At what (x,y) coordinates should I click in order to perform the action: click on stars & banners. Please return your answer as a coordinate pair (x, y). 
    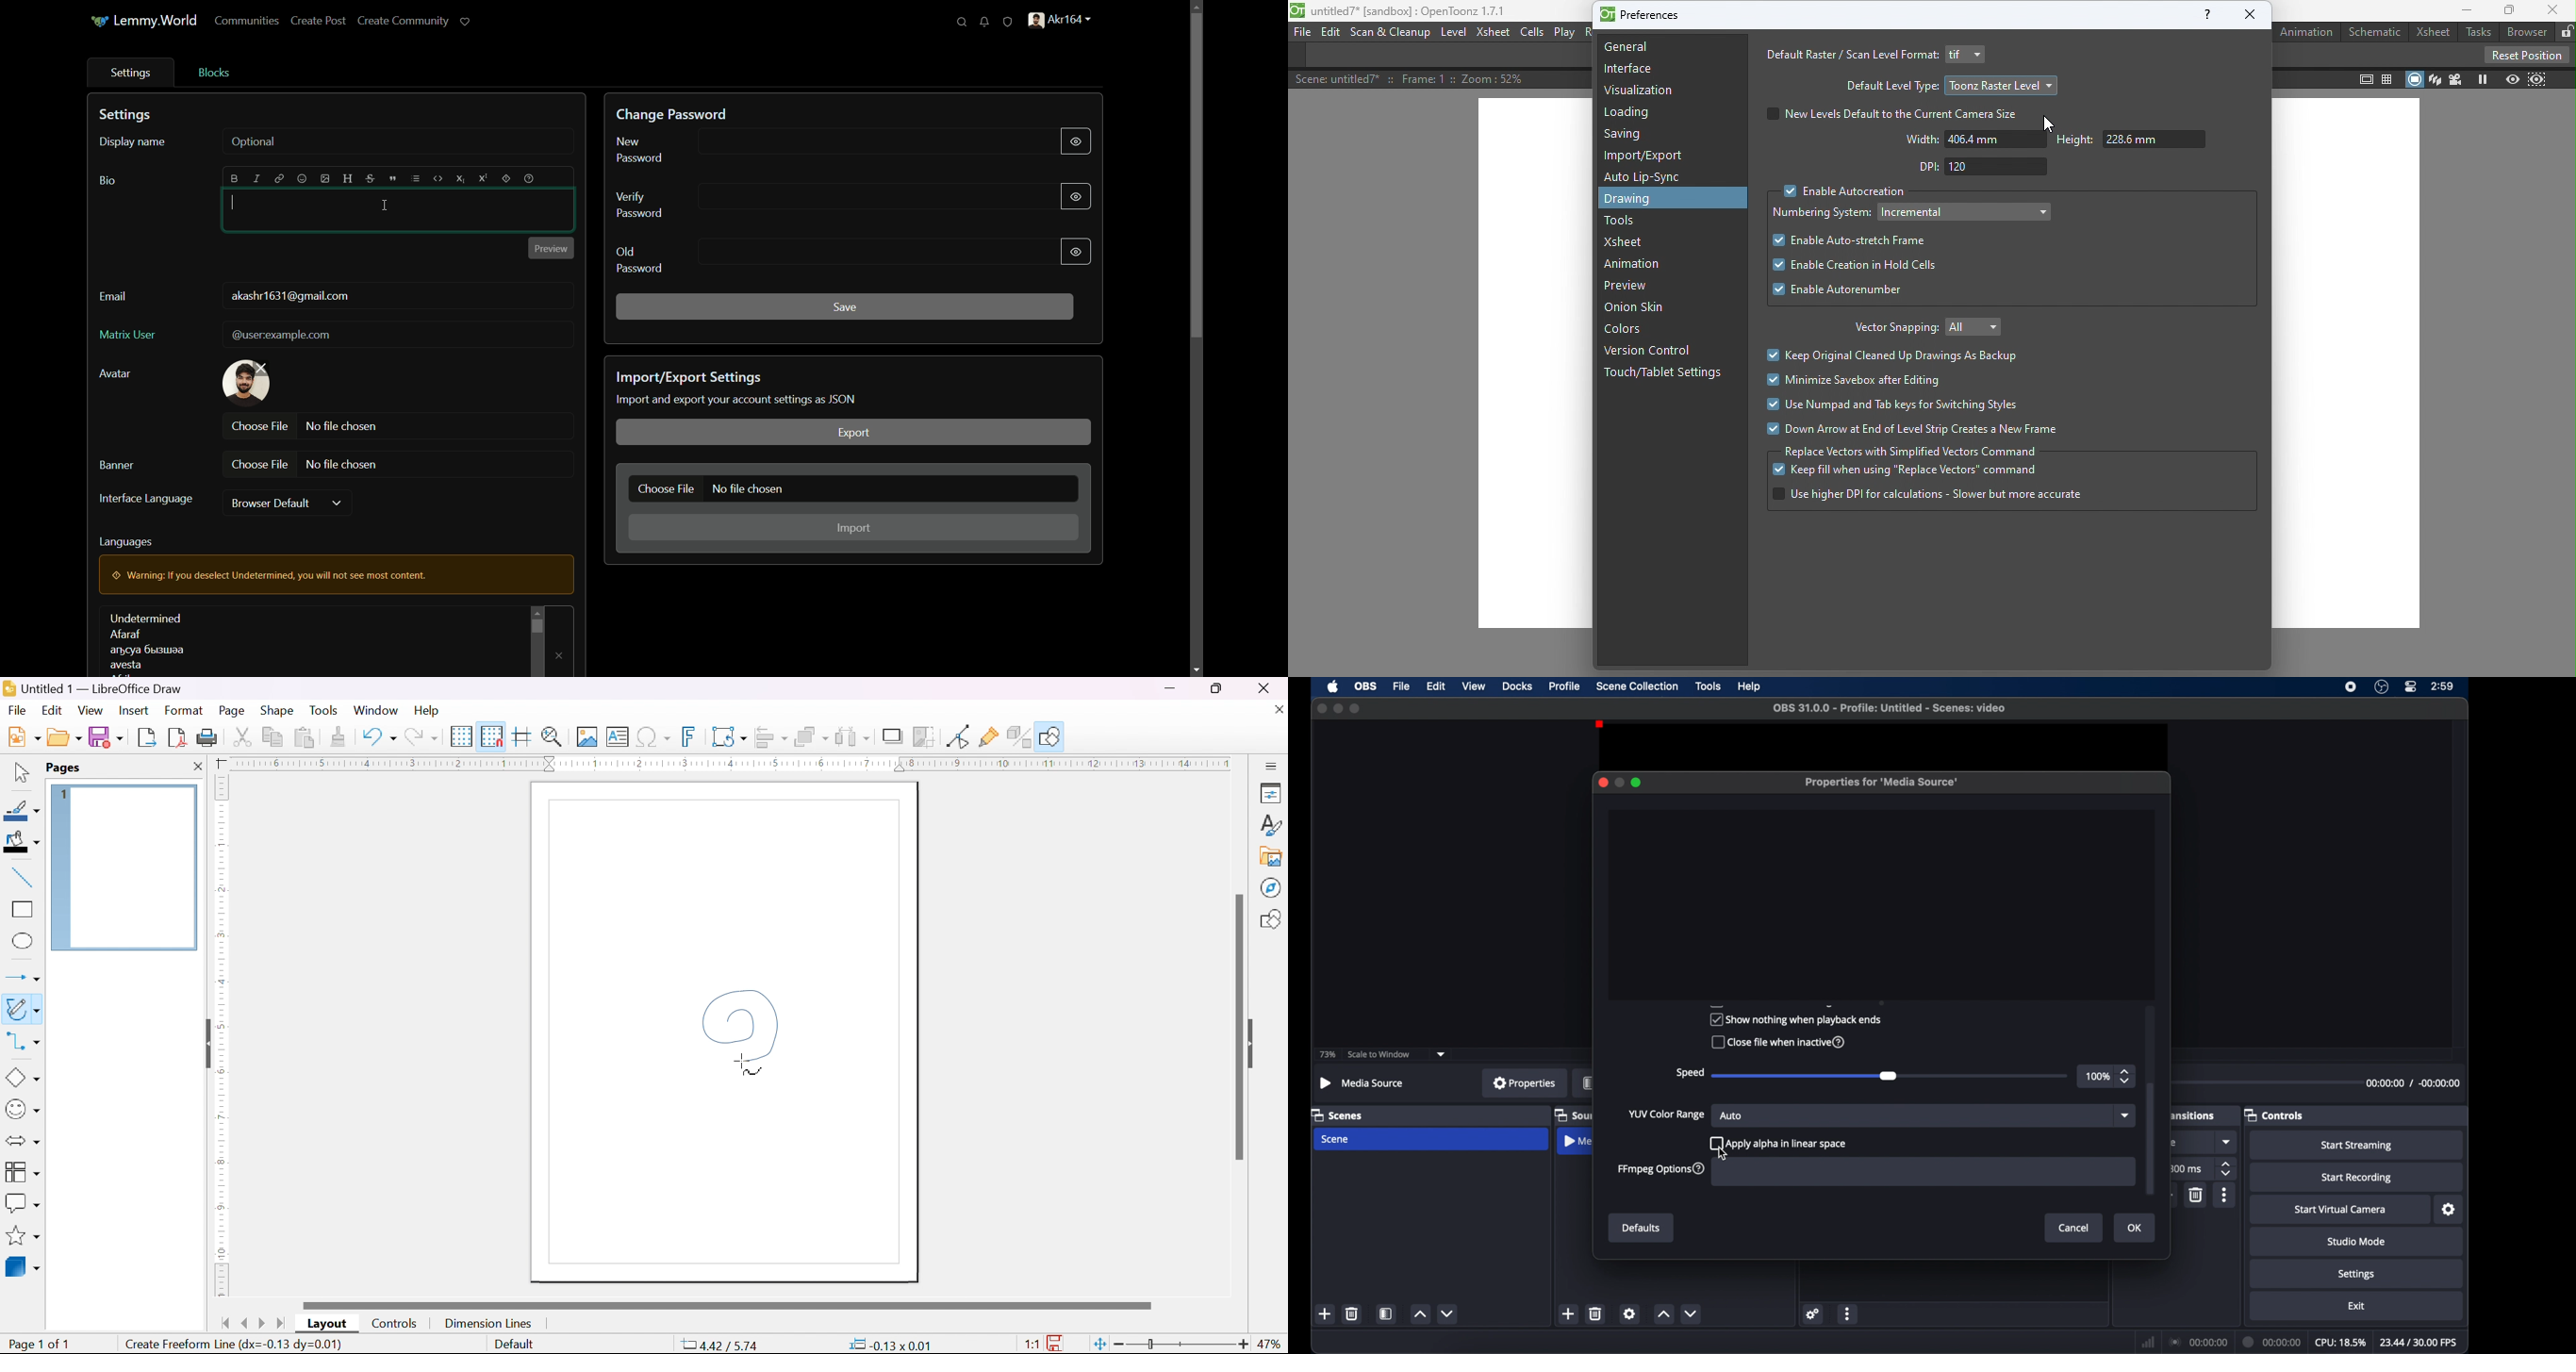
    Looking at the image, I should click on (21, 1235).